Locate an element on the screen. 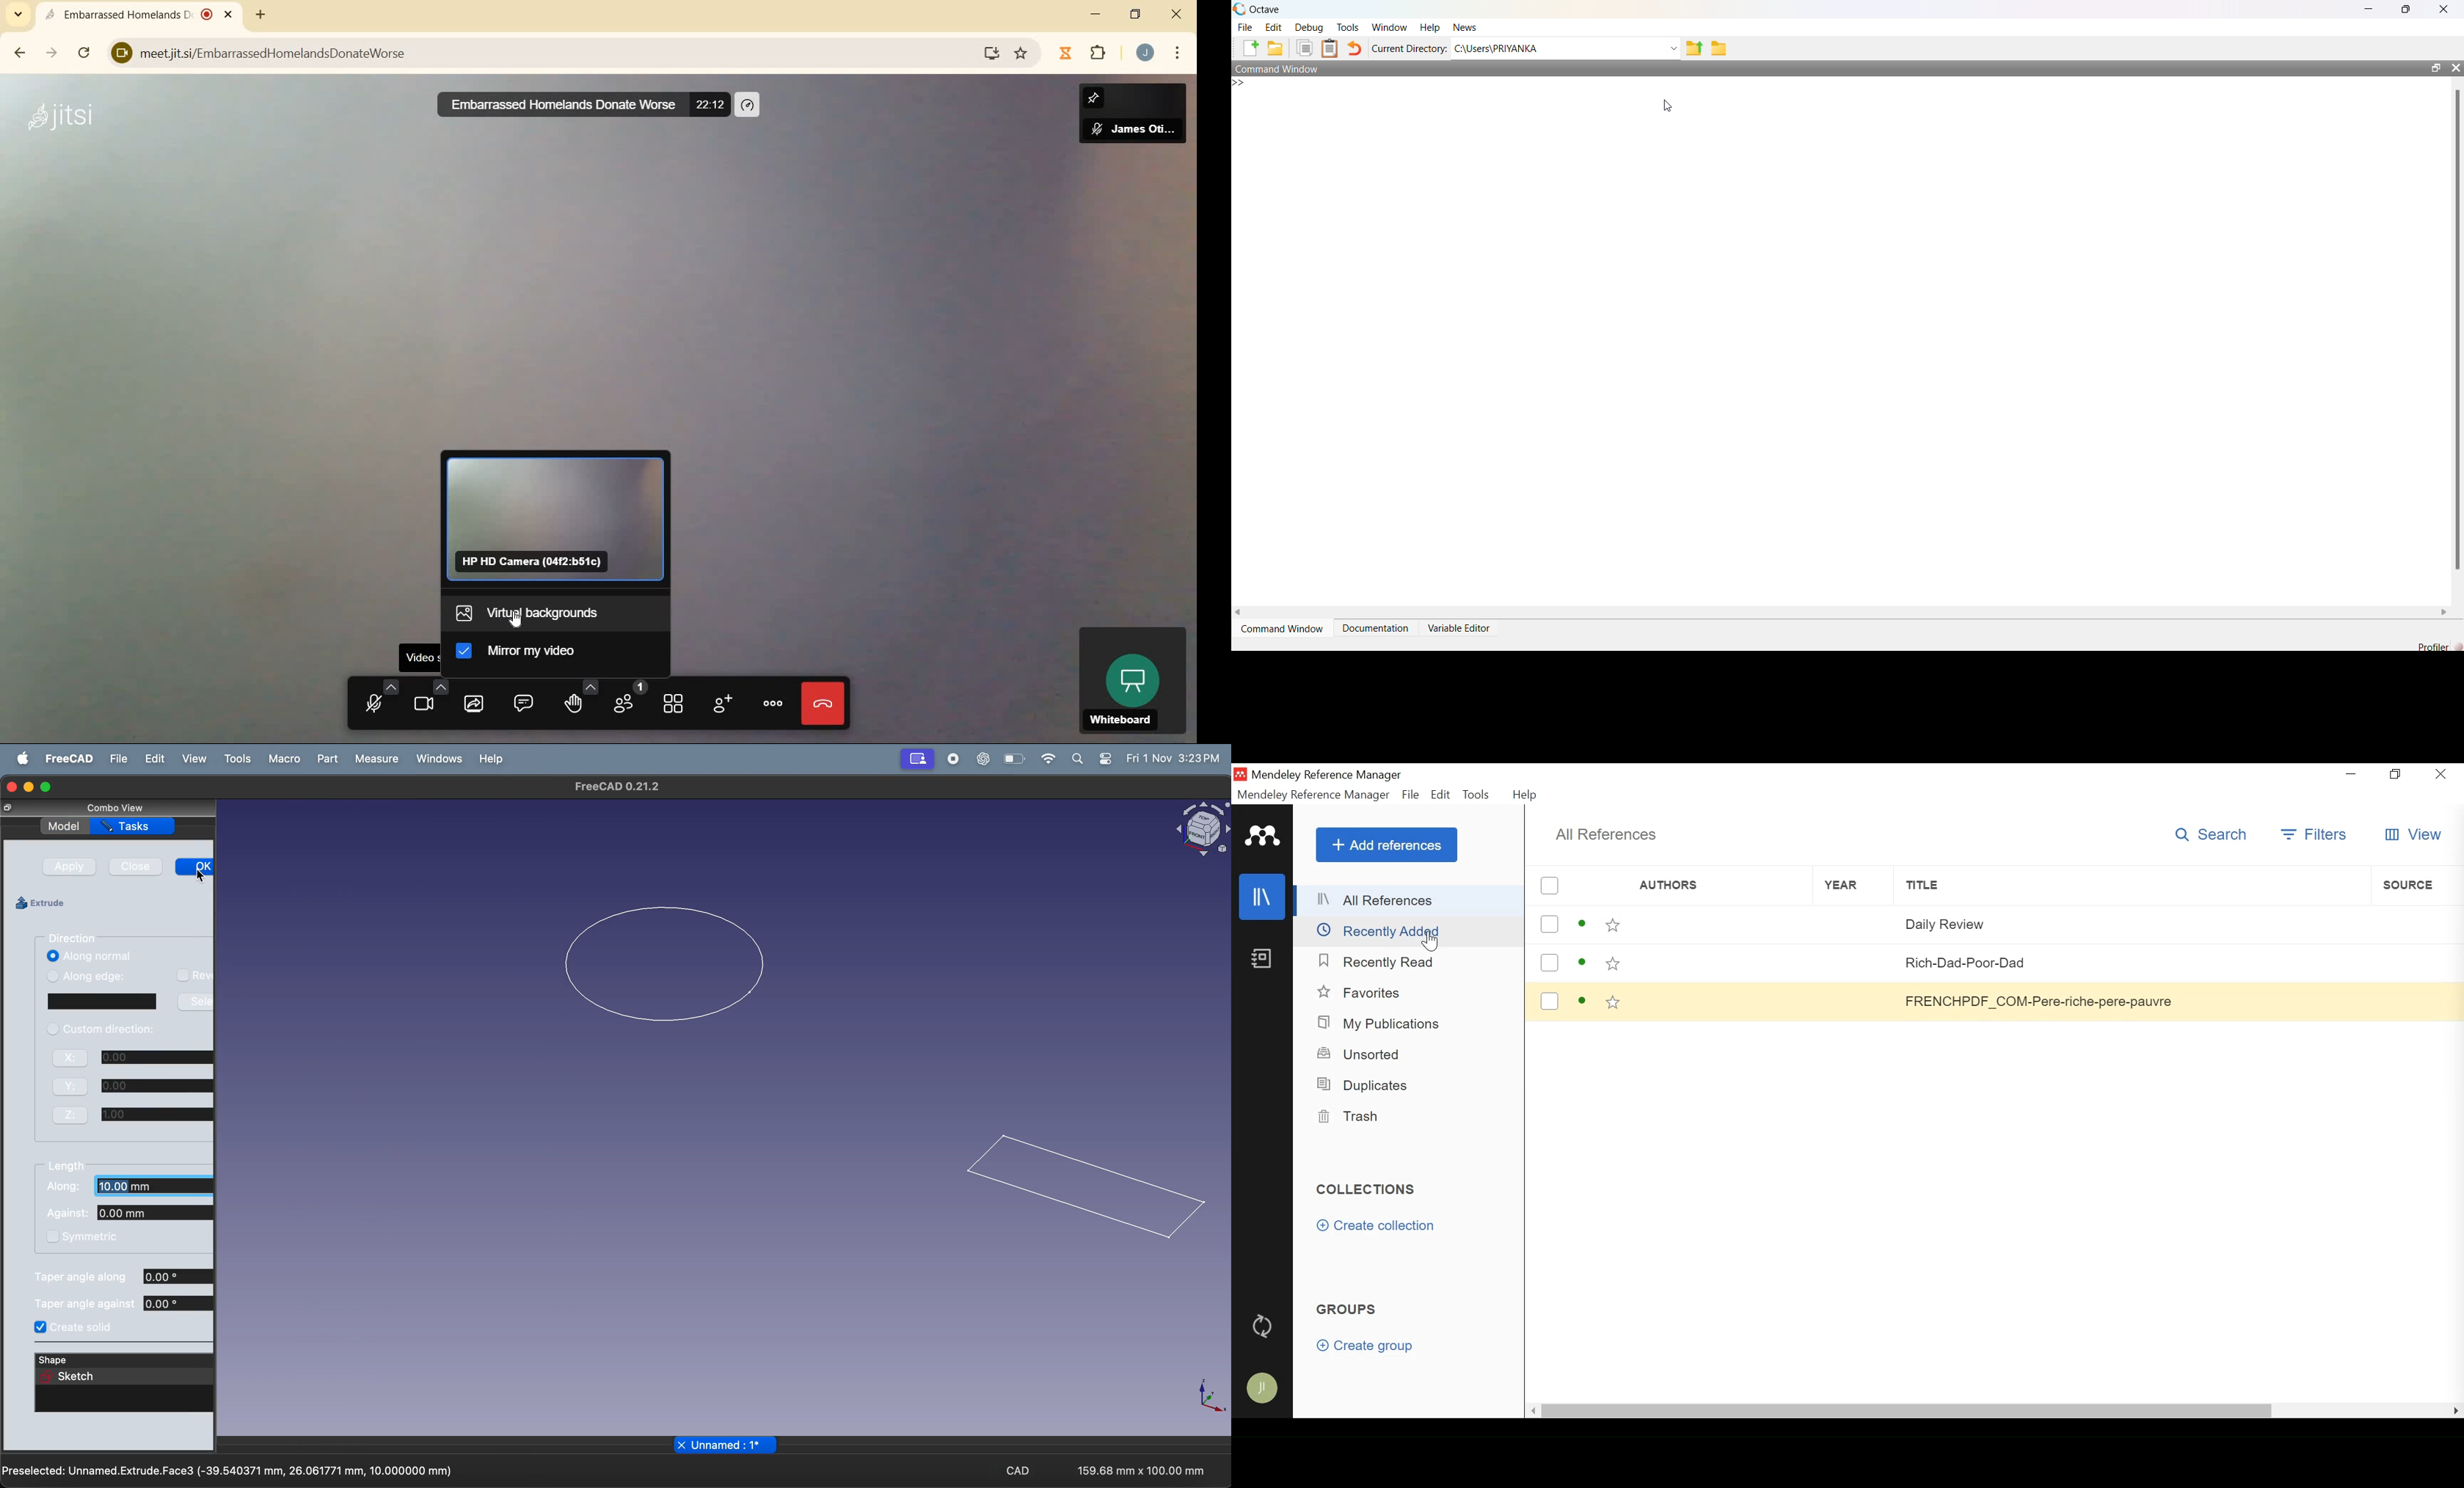 This screenshot has width=2464, height=1512. Sele is located at coordinates (195, 1002).